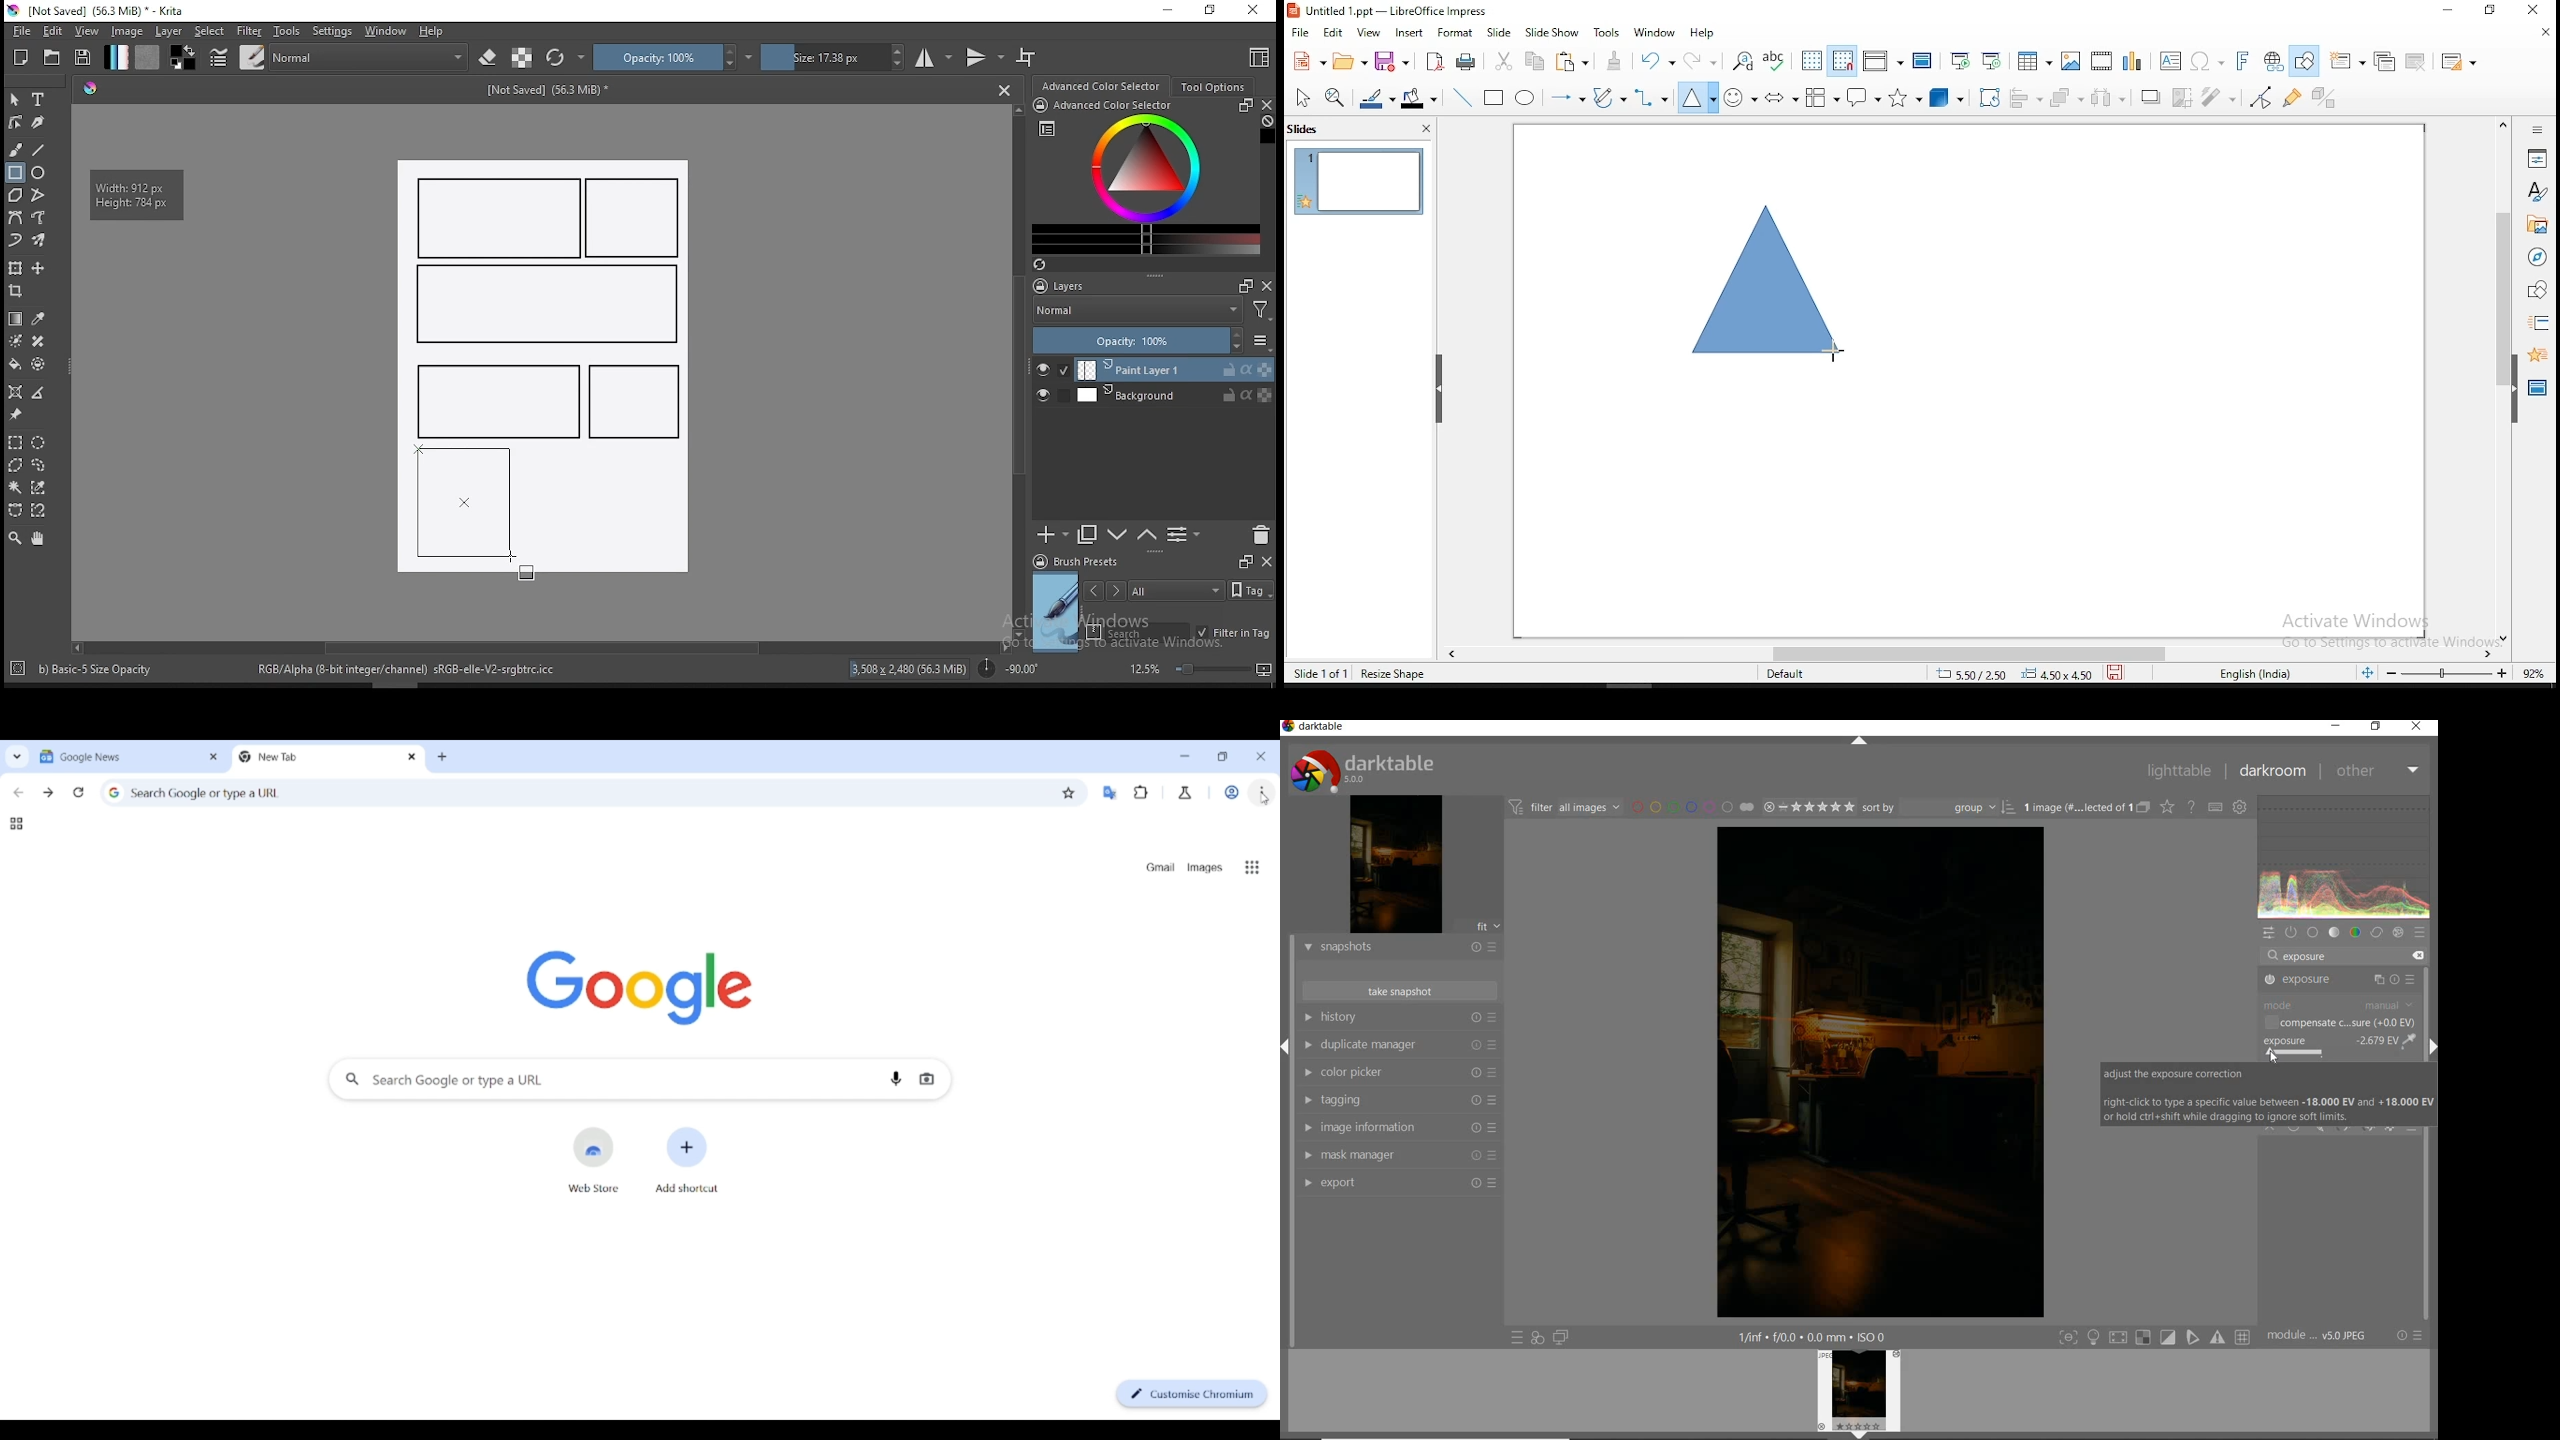 This screenshot has height=1456, width=2576. I want to click on insert, so click(1411, 32).